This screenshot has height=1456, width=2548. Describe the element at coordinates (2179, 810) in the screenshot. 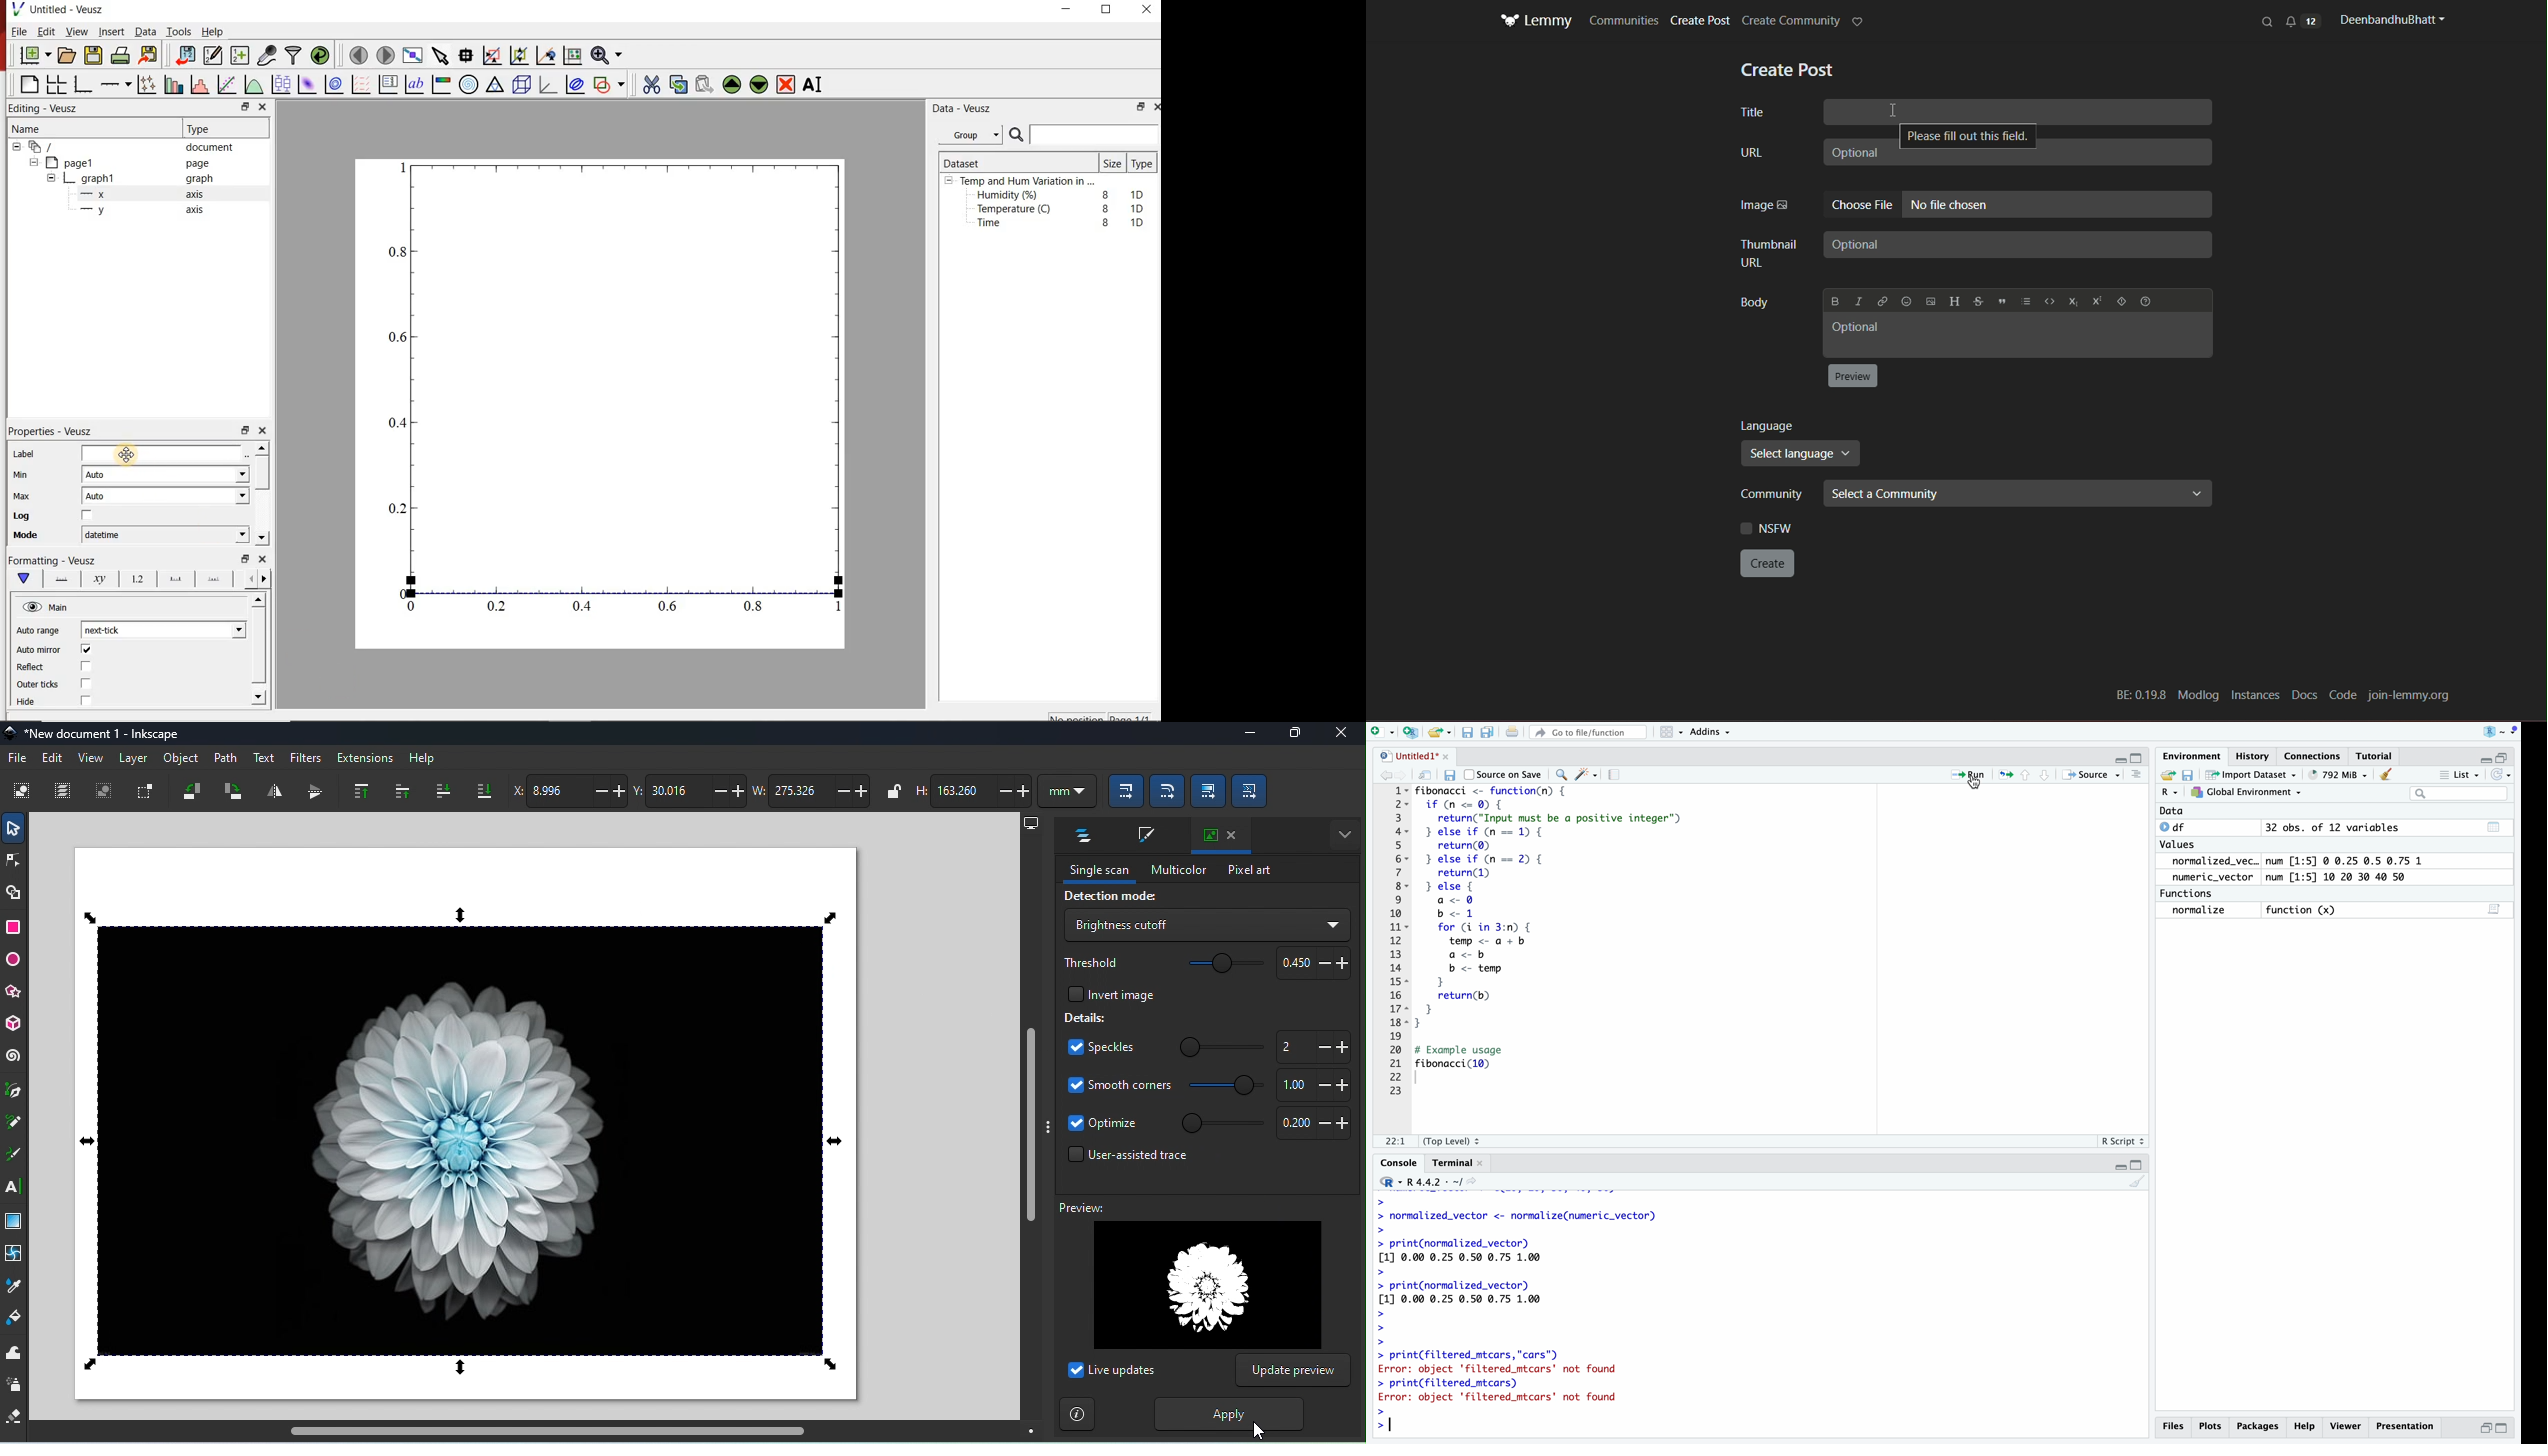

I see `date` at that location.